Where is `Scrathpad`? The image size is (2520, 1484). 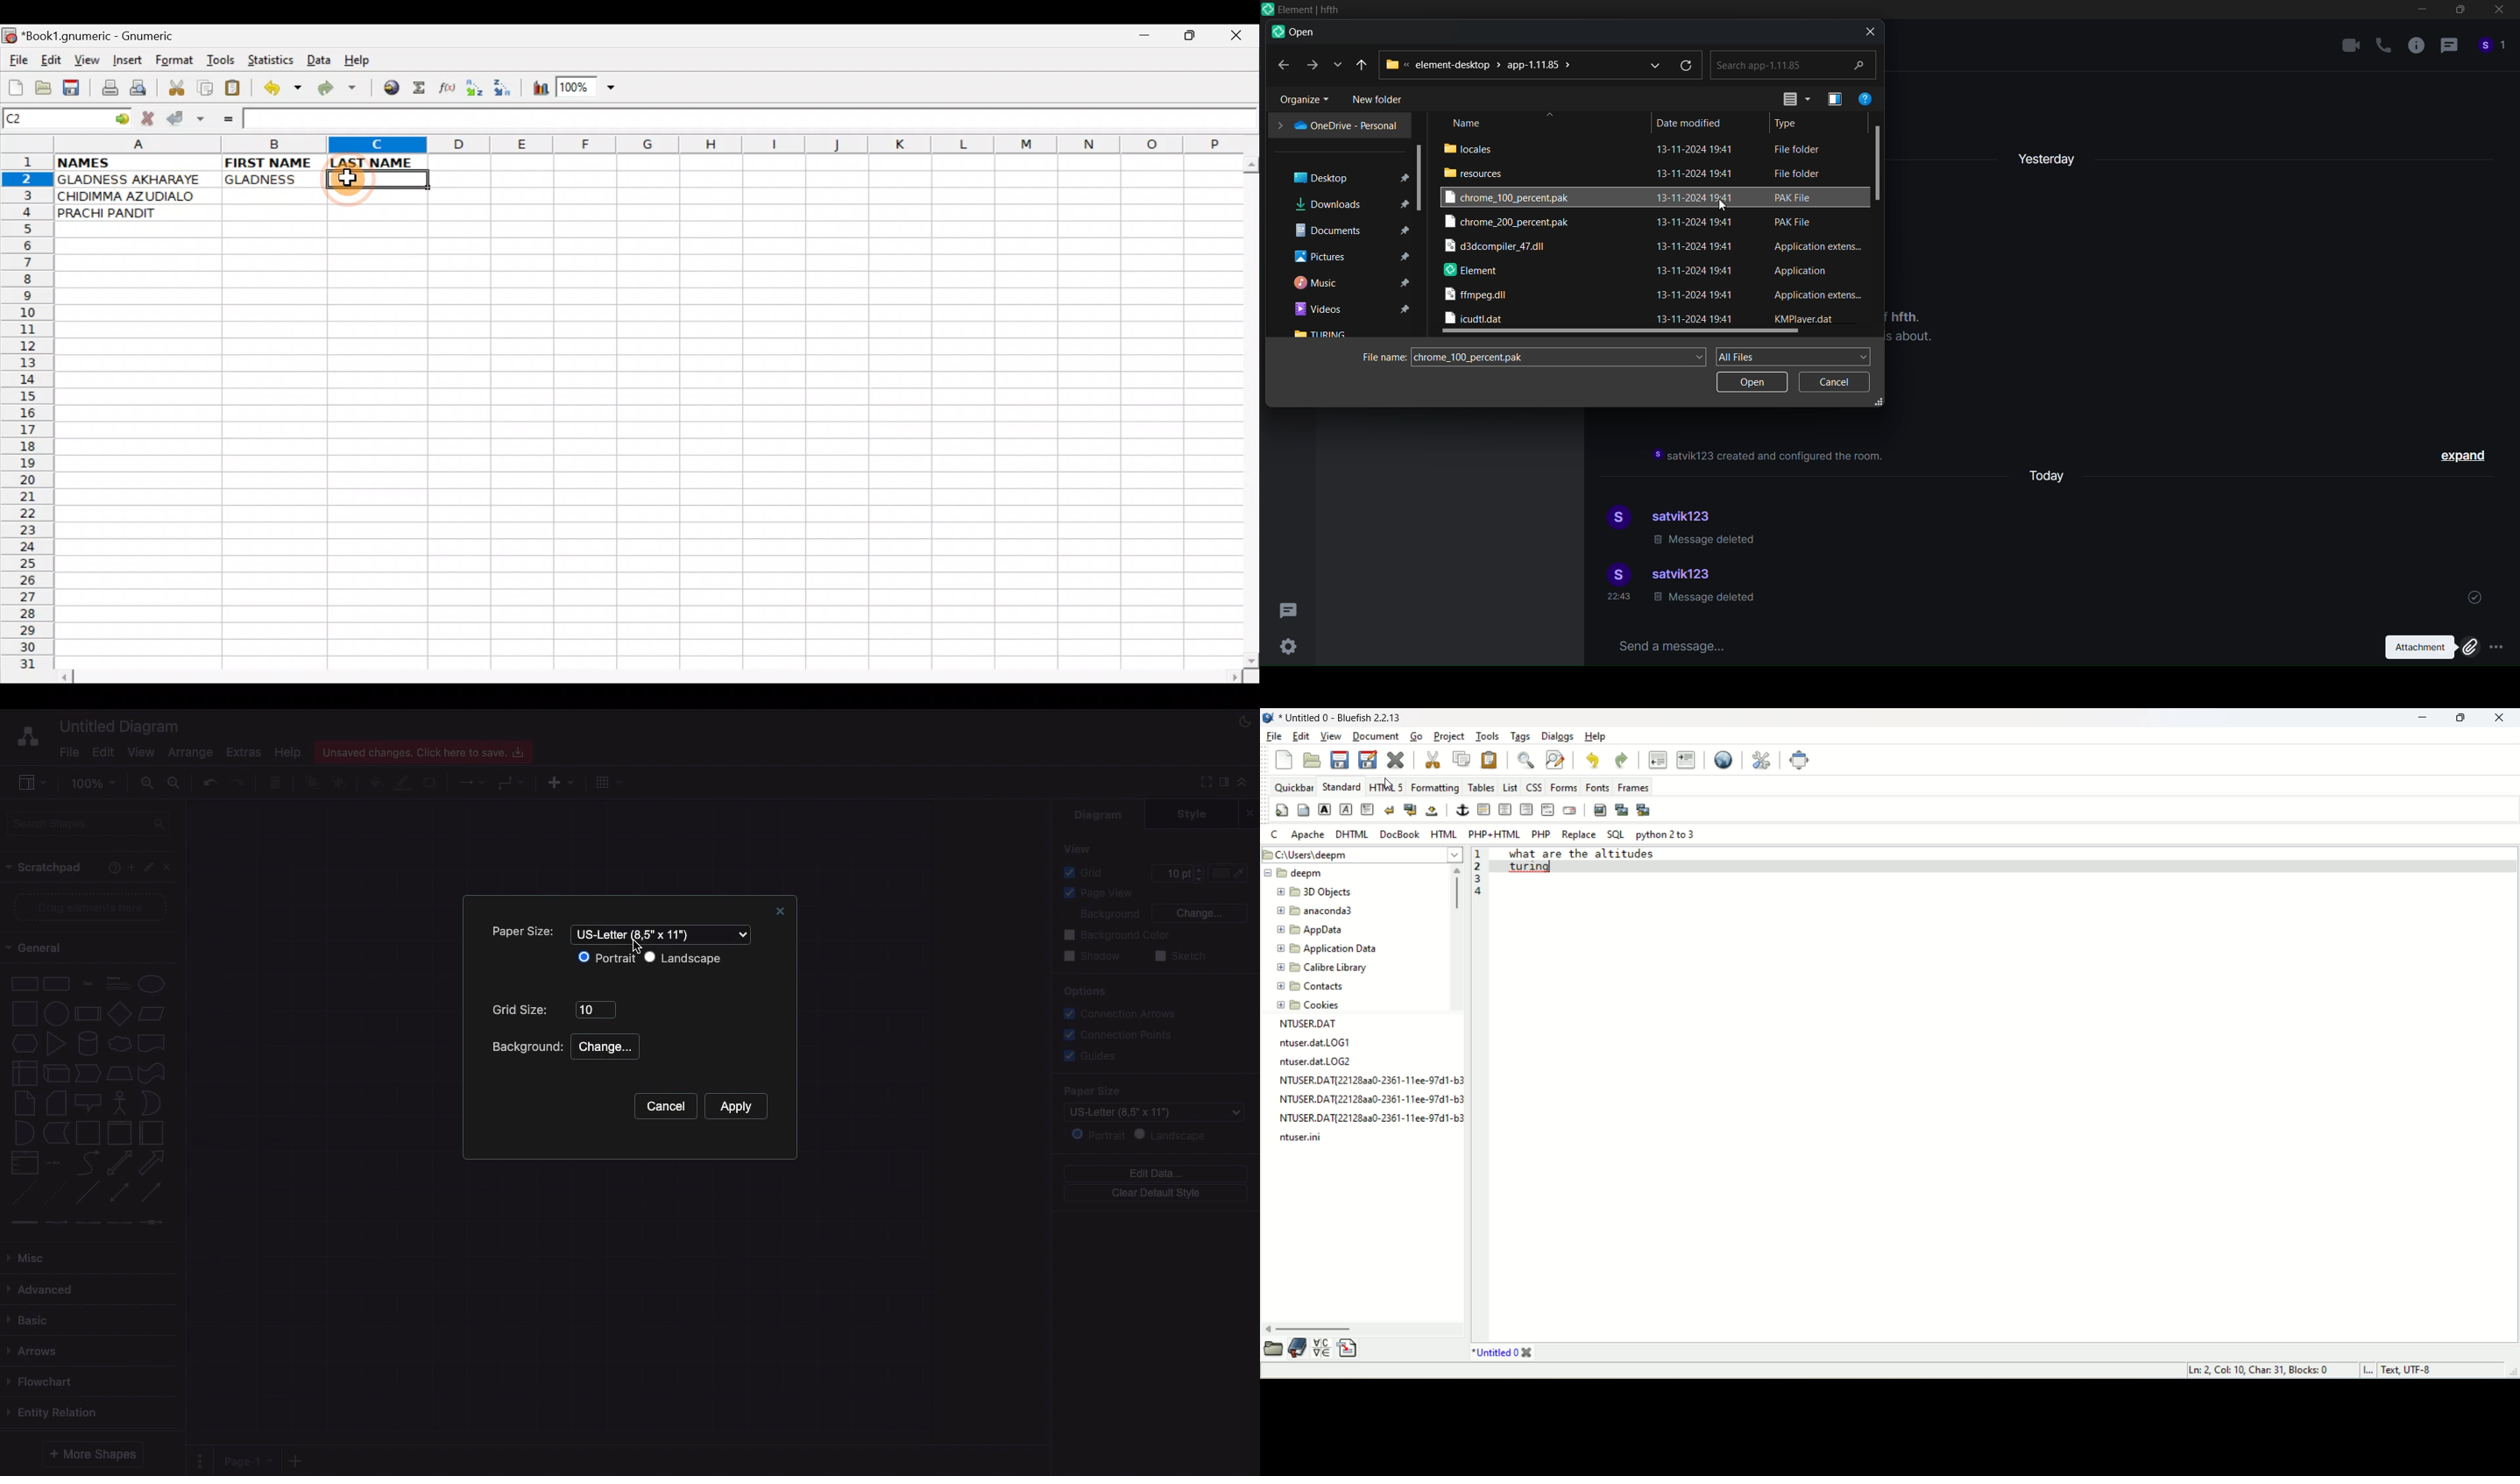 Scrathpad is located at coordinates (45, 868).